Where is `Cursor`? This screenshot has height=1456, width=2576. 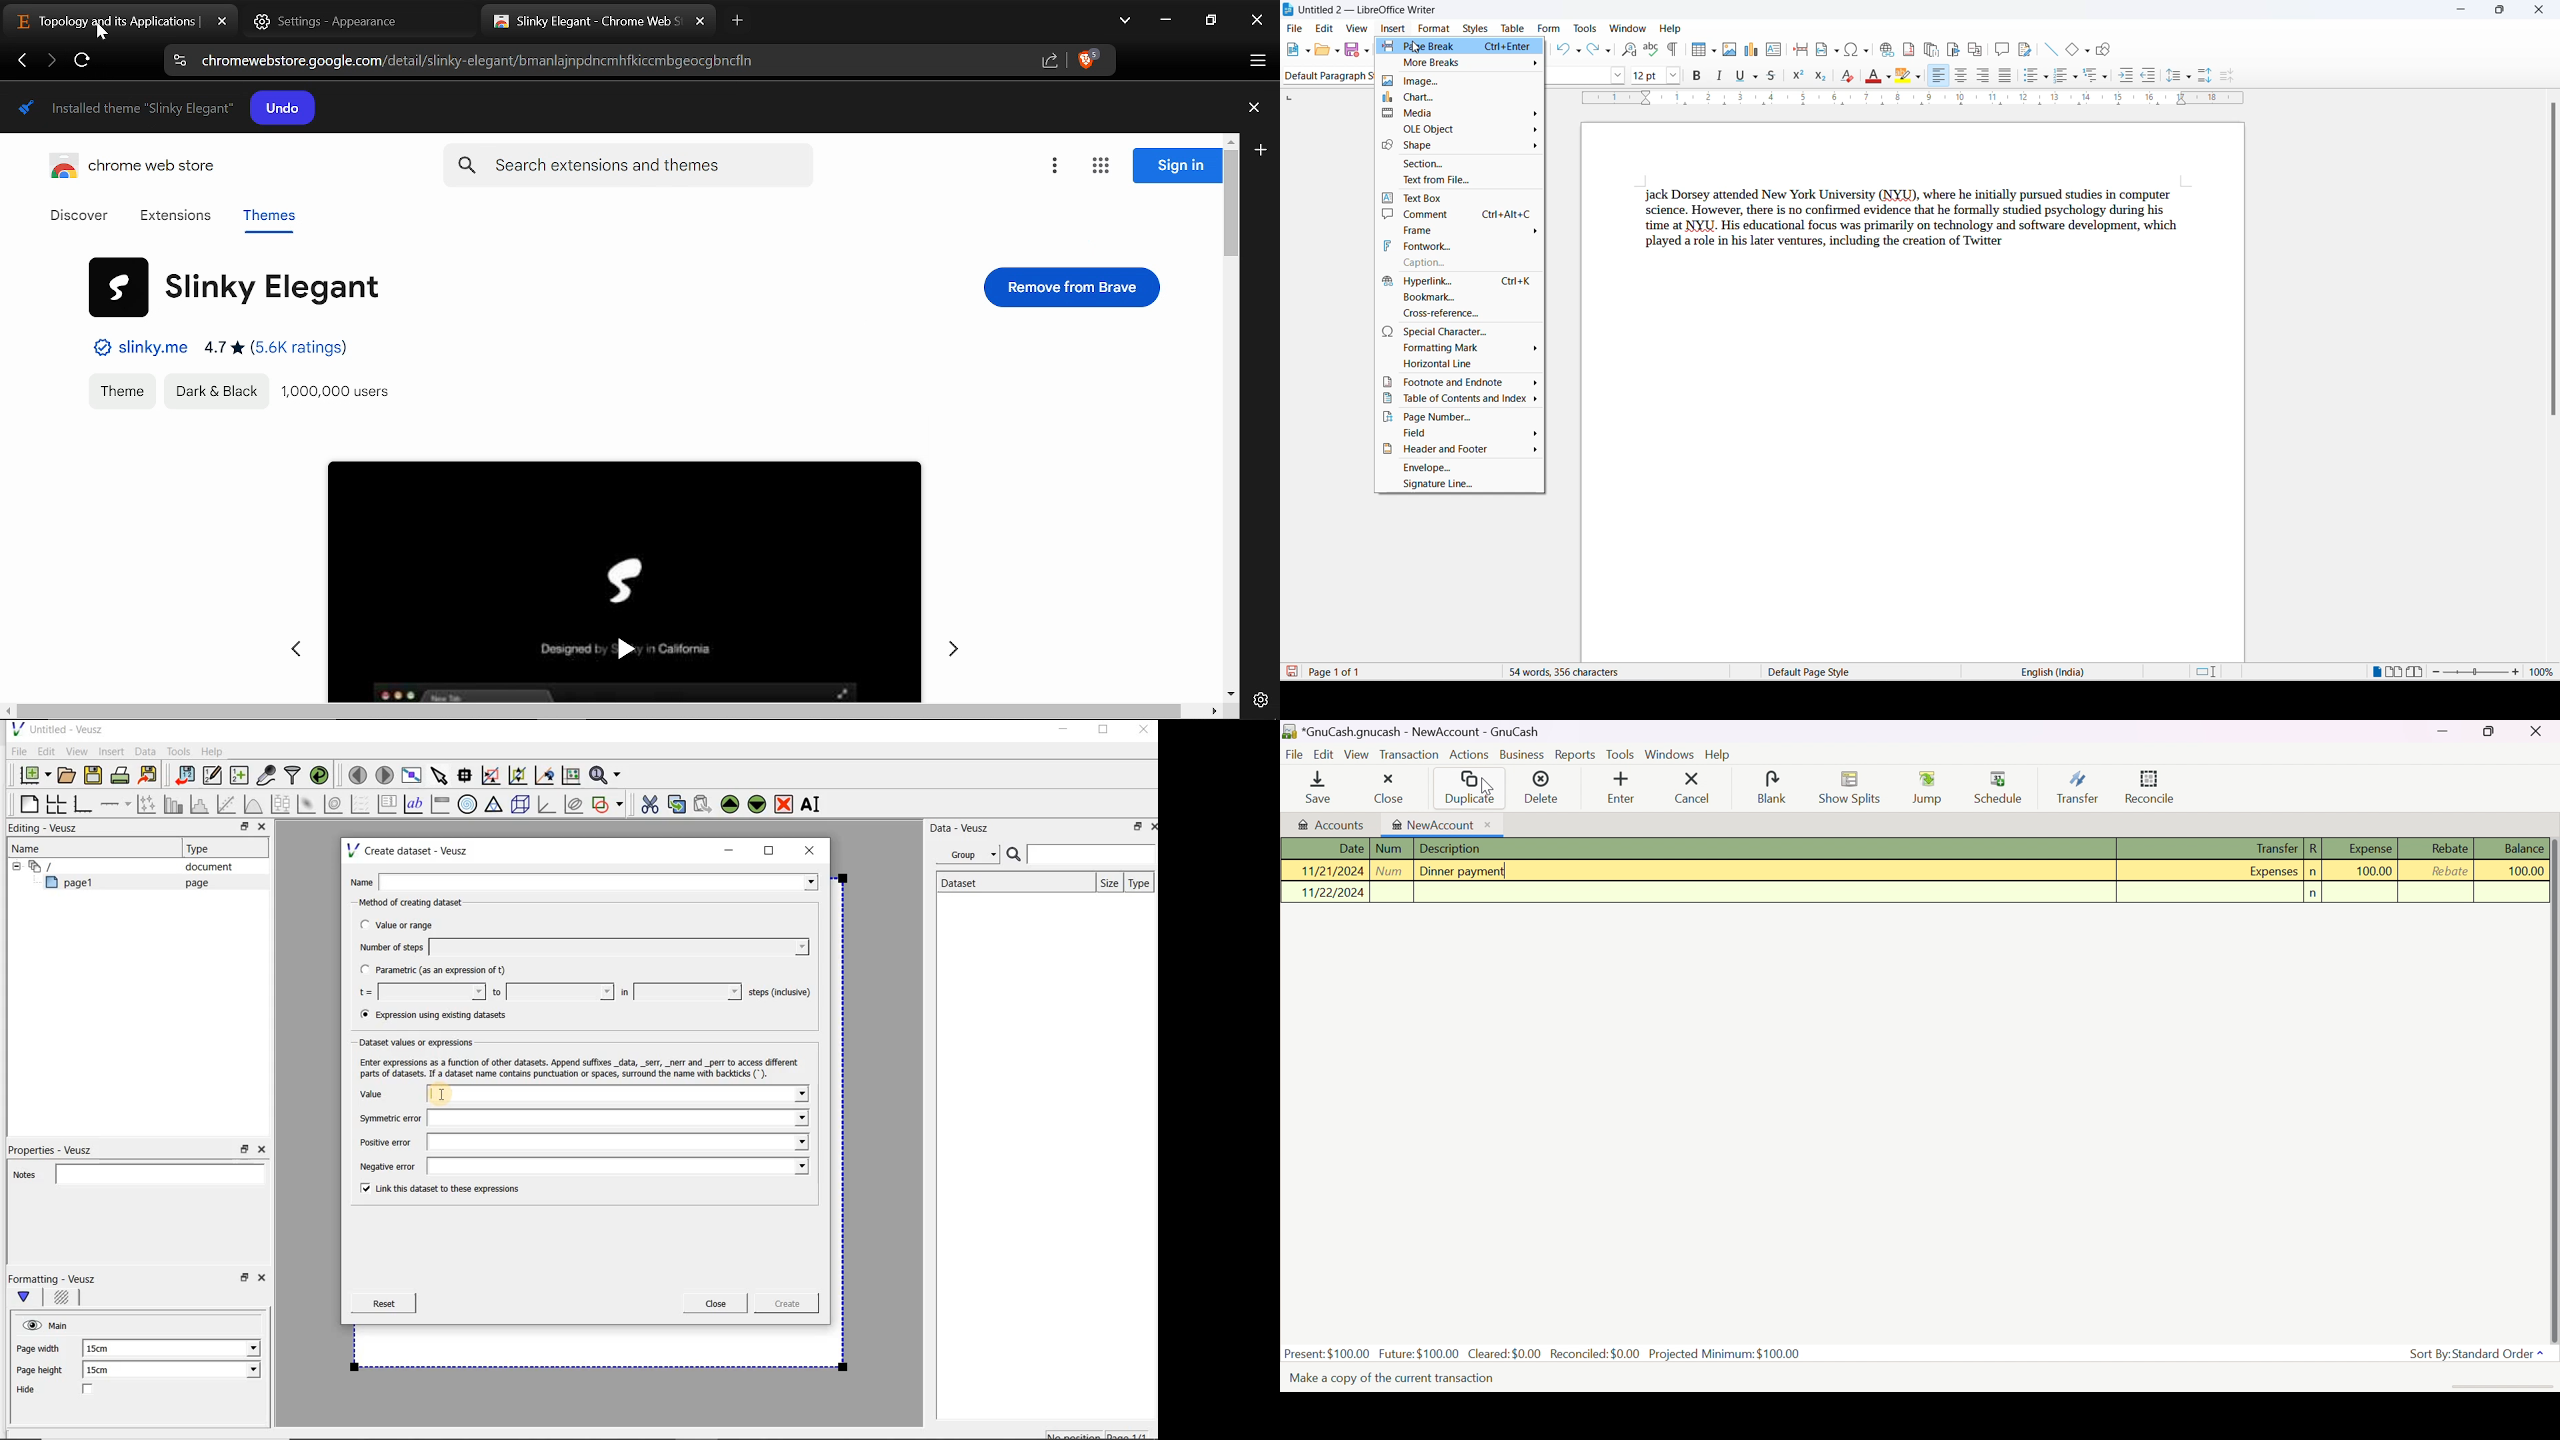
Cursor is located at coordinates (457, 1093).